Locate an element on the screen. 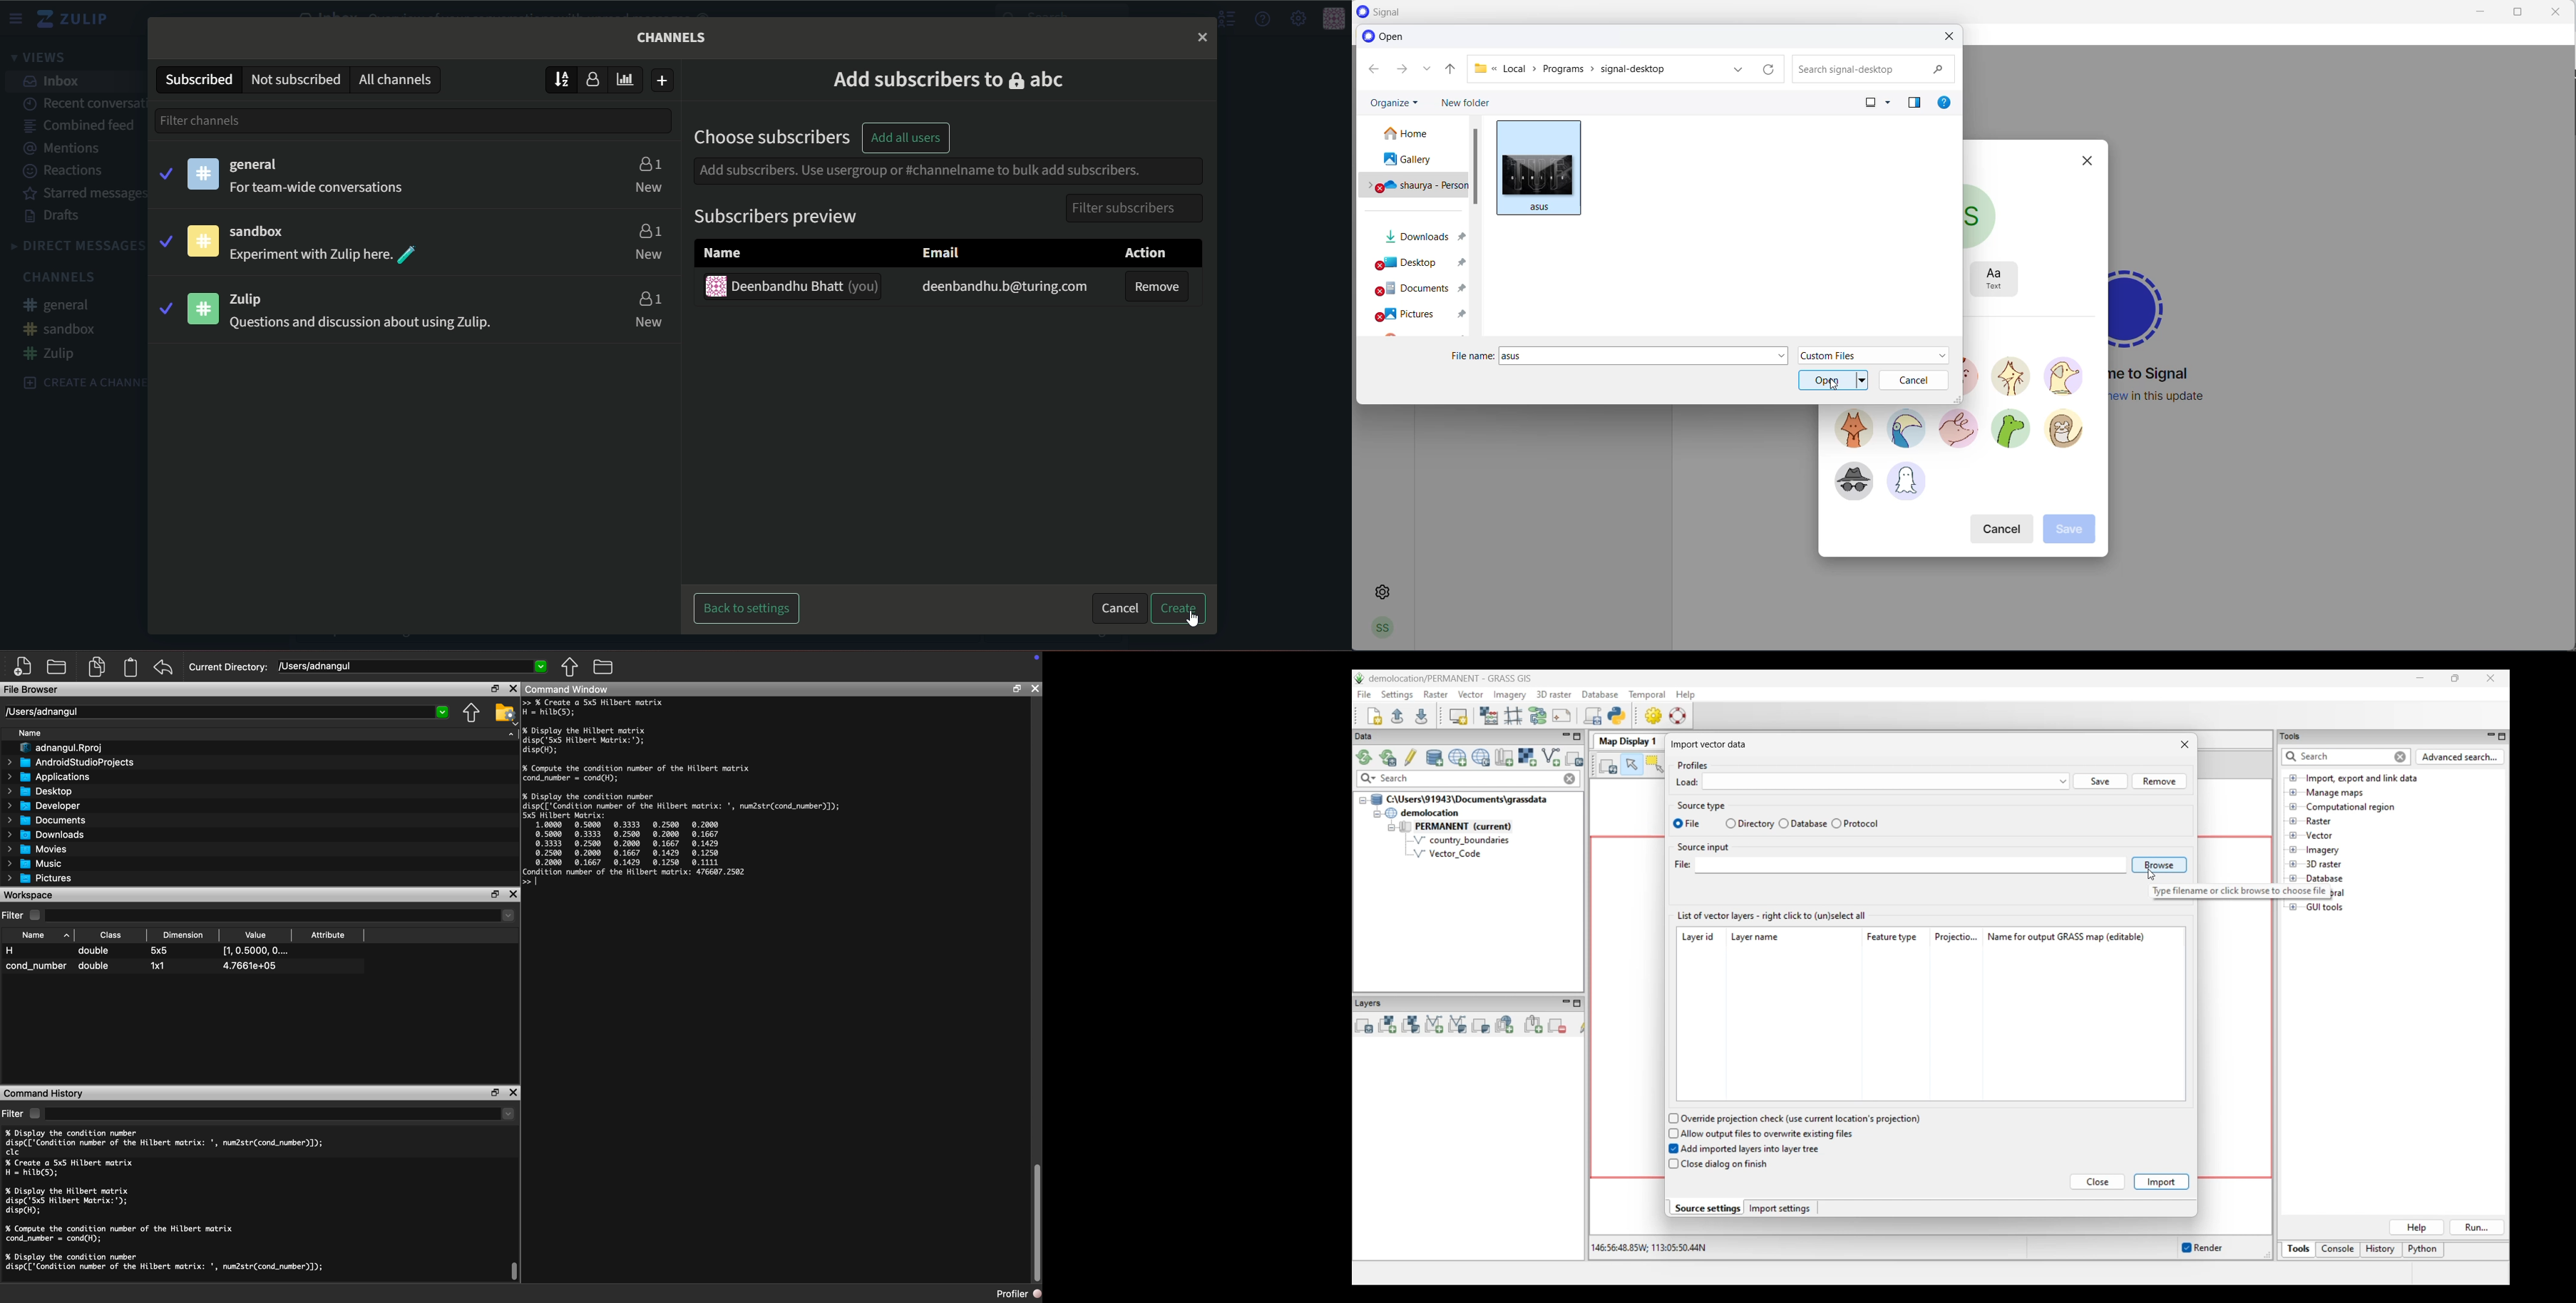 The height and width of the screenshot is (1316, 2576). cancel is located at coordinates (2004, 527).